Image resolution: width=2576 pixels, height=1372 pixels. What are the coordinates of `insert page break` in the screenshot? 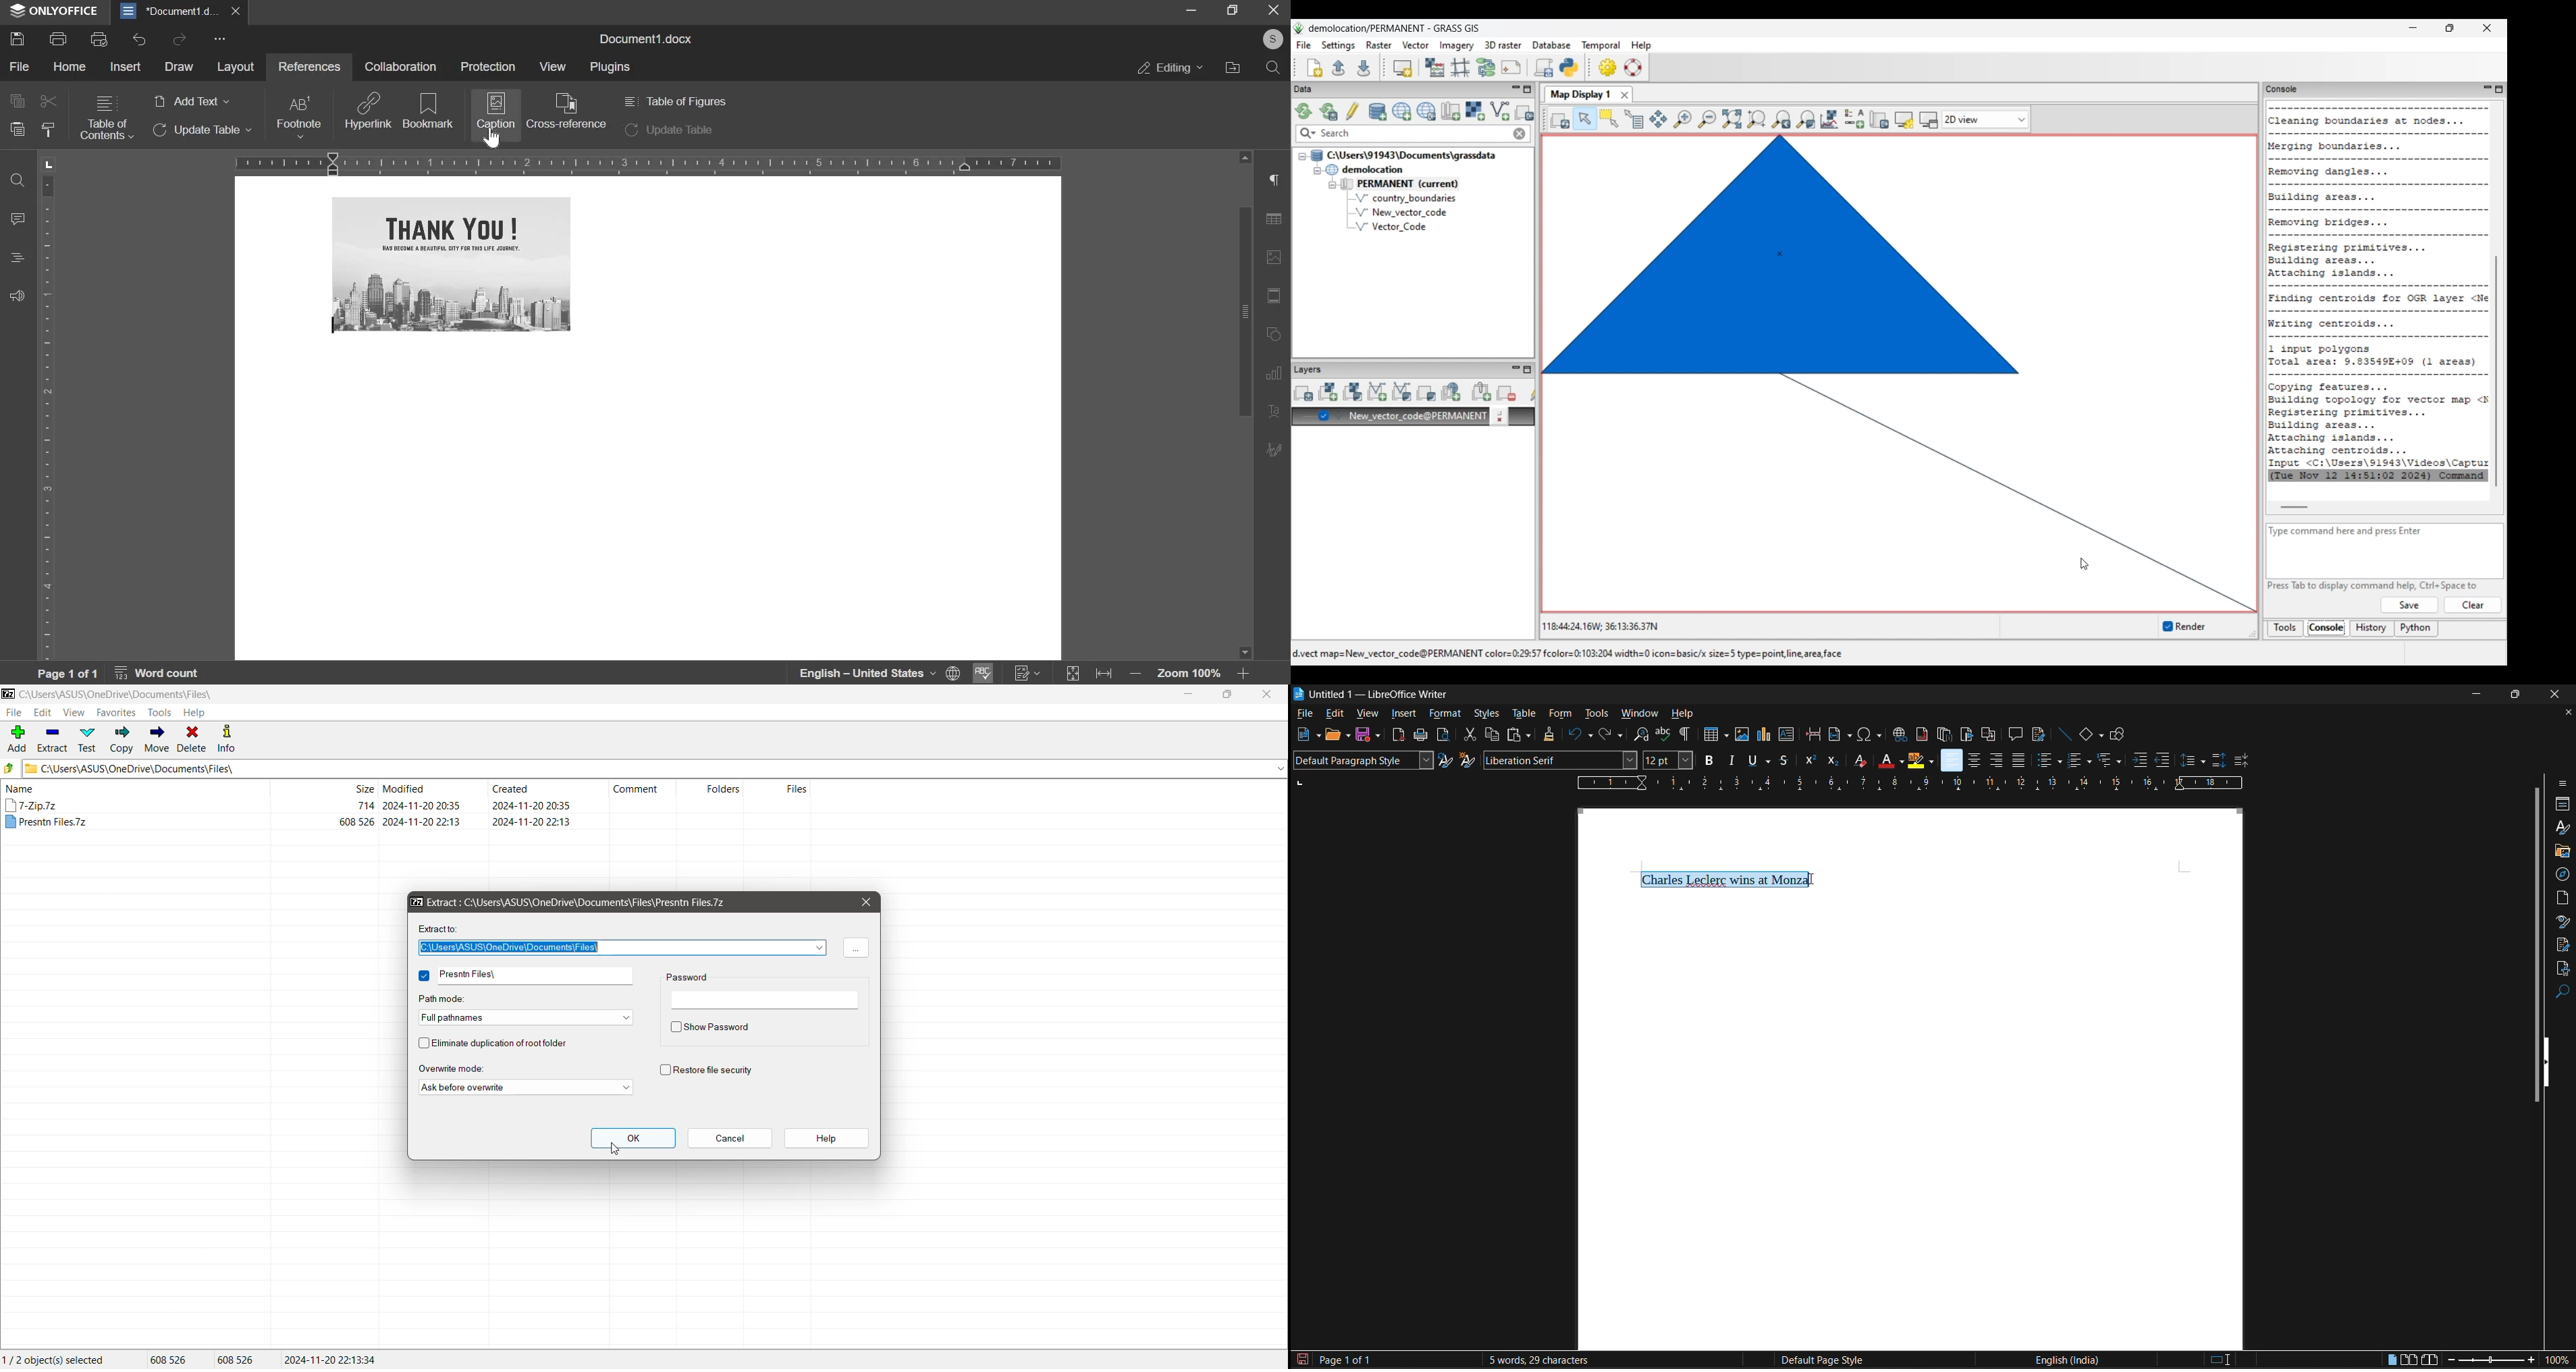 It's located at (1813, 734).